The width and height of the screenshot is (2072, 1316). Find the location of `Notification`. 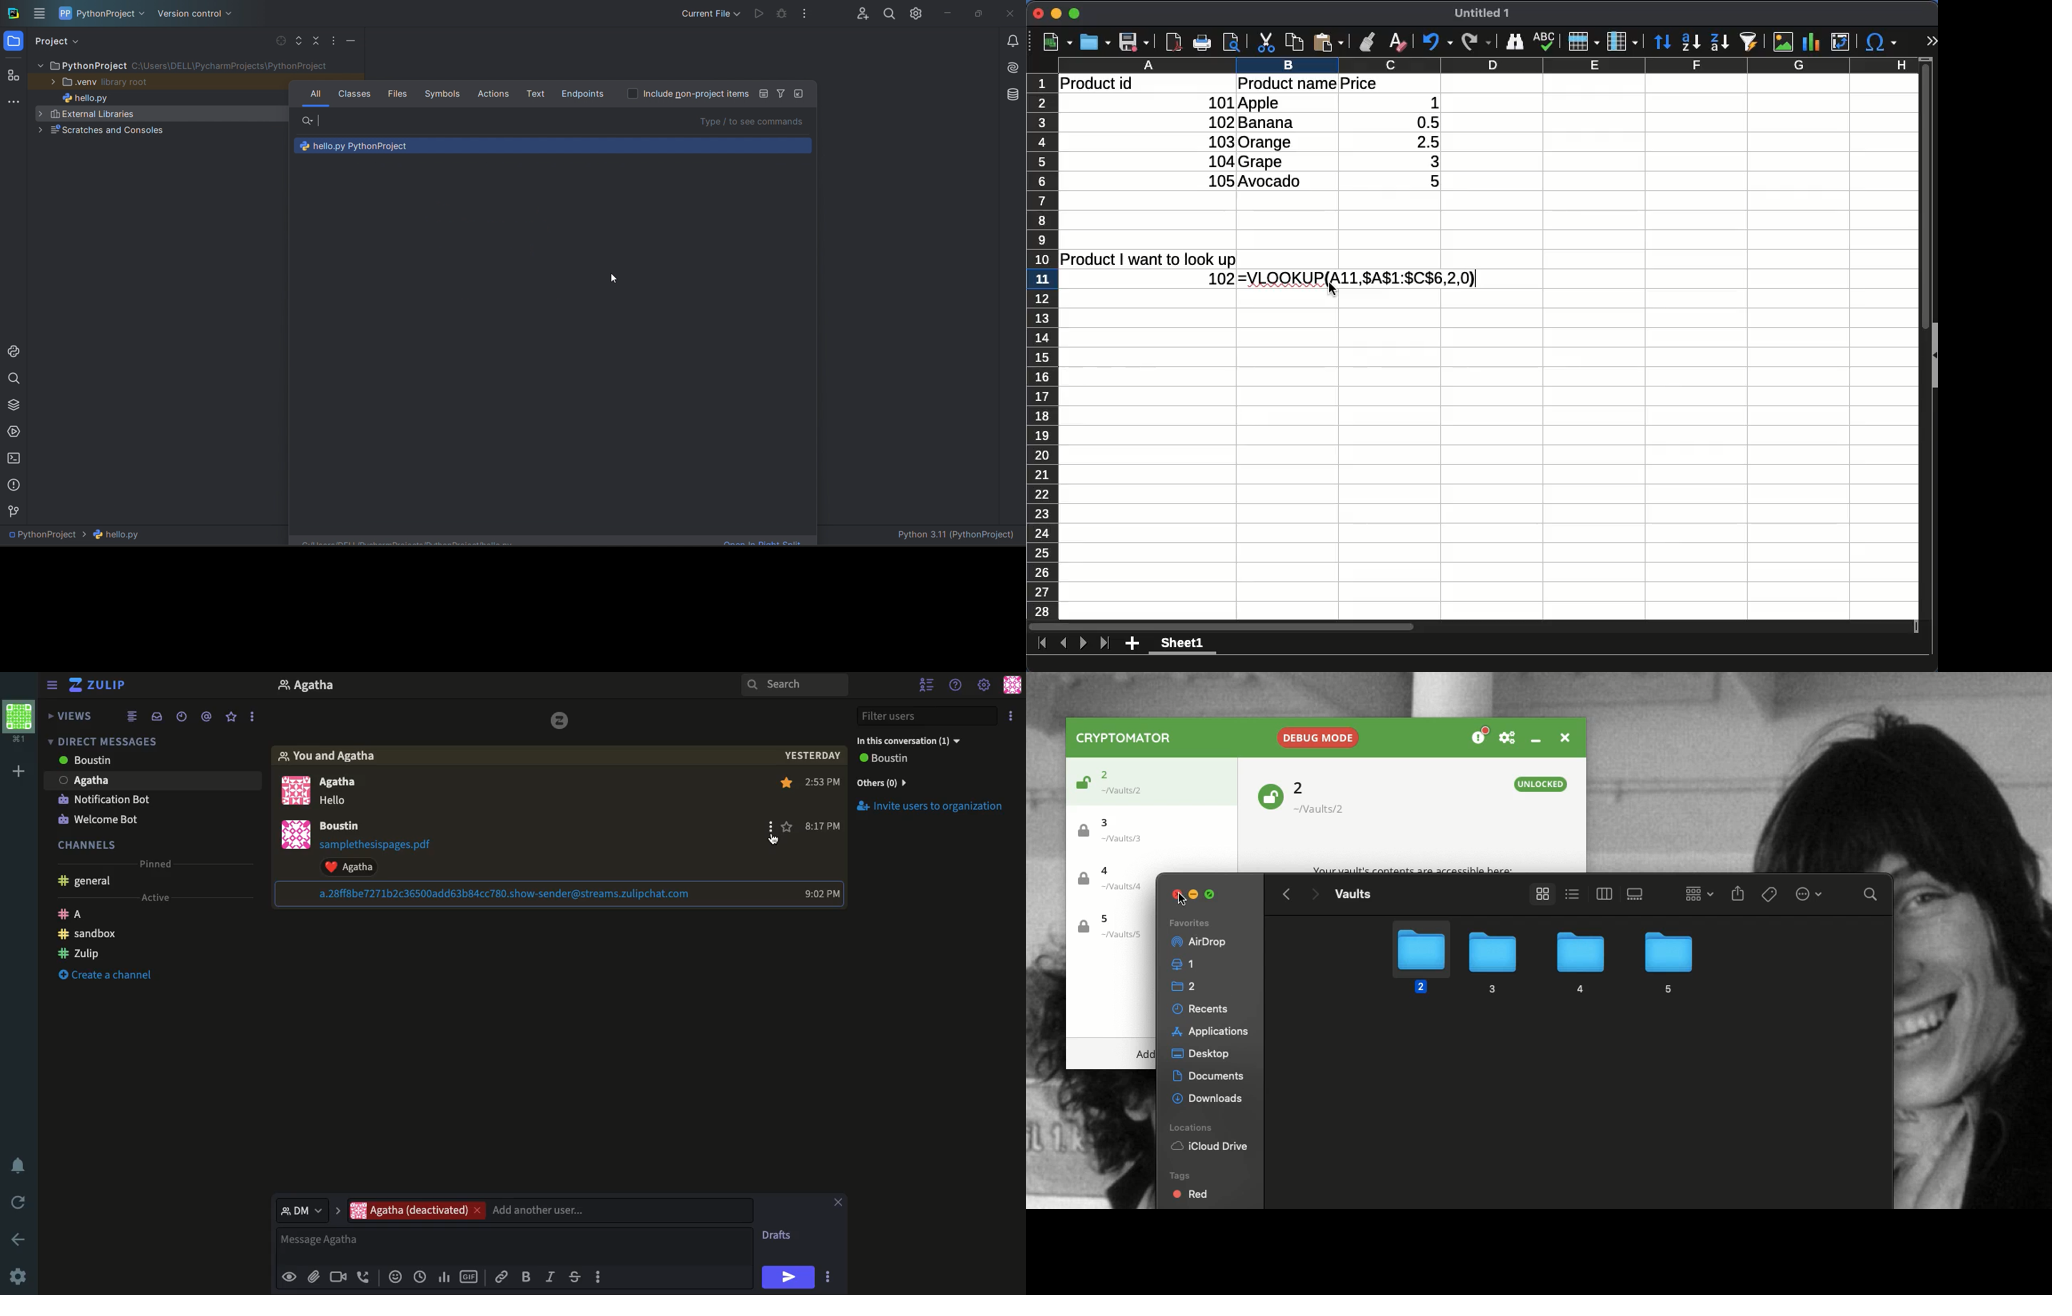

Notification is located at coordinates (21, 1166).